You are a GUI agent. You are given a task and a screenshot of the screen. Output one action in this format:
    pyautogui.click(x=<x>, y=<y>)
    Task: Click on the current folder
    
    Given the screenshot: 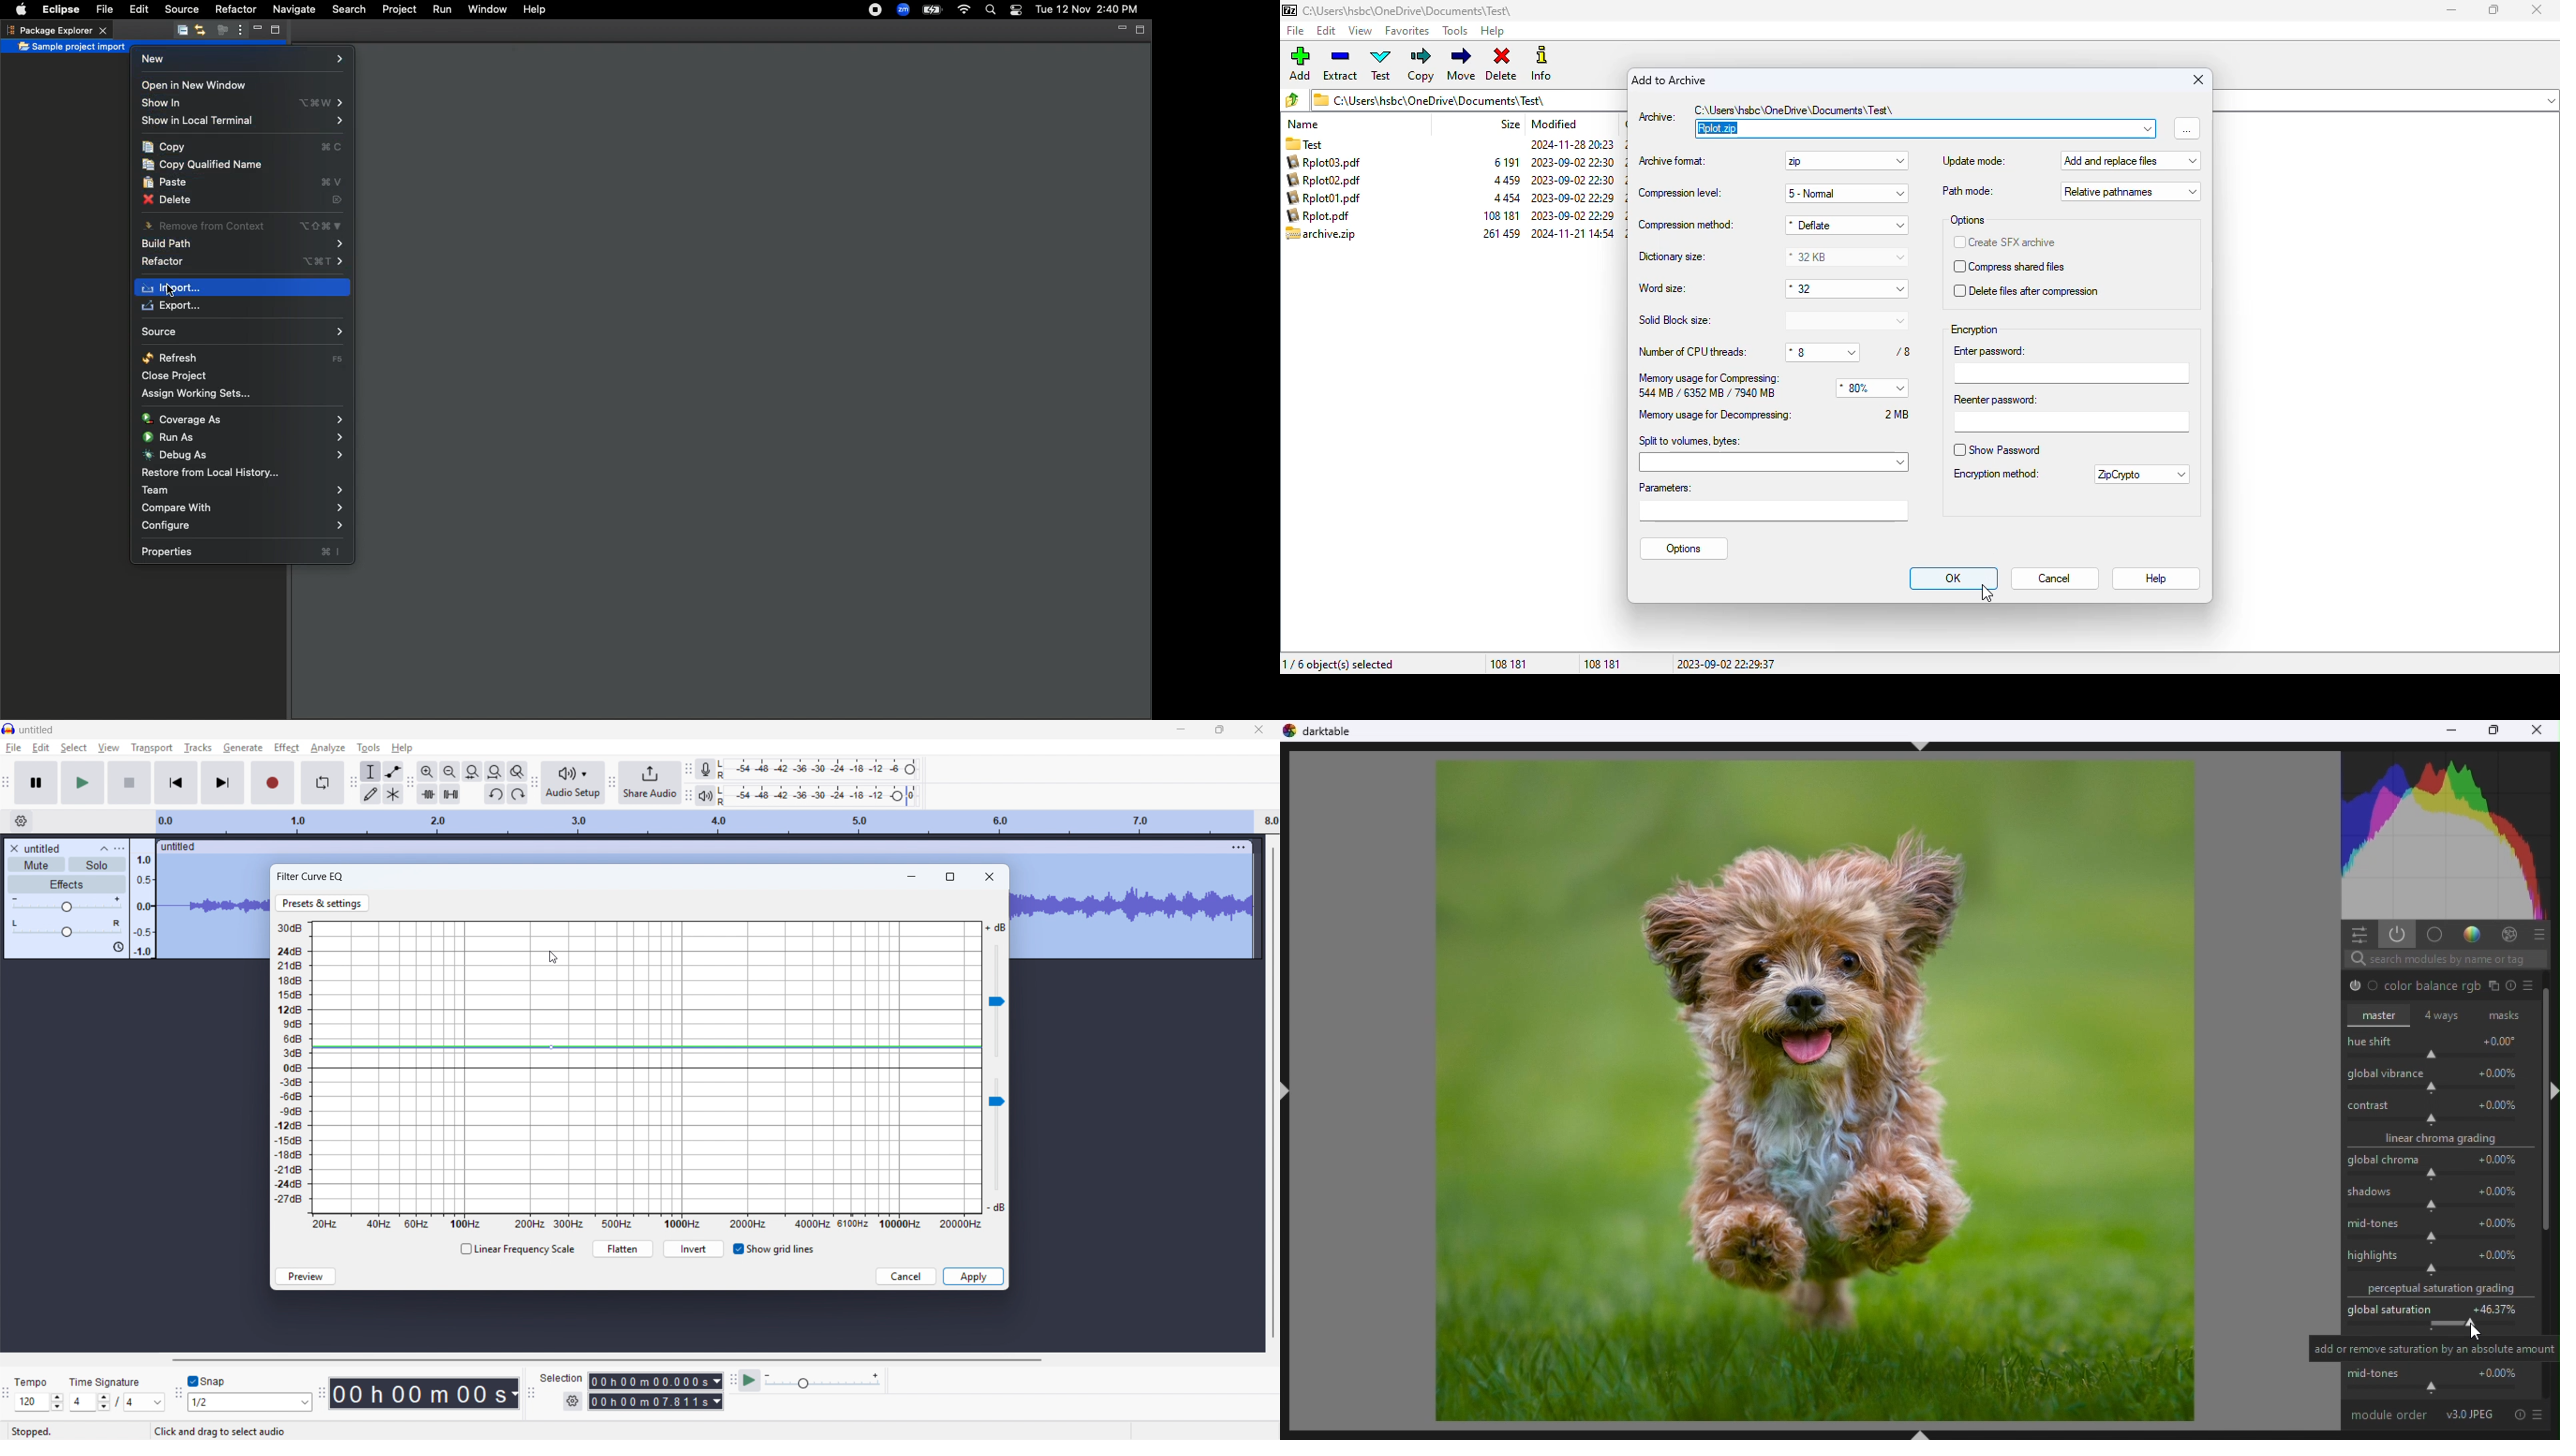 What is the action you would take?
    pyautogui.click(x=1408, y=10)
    